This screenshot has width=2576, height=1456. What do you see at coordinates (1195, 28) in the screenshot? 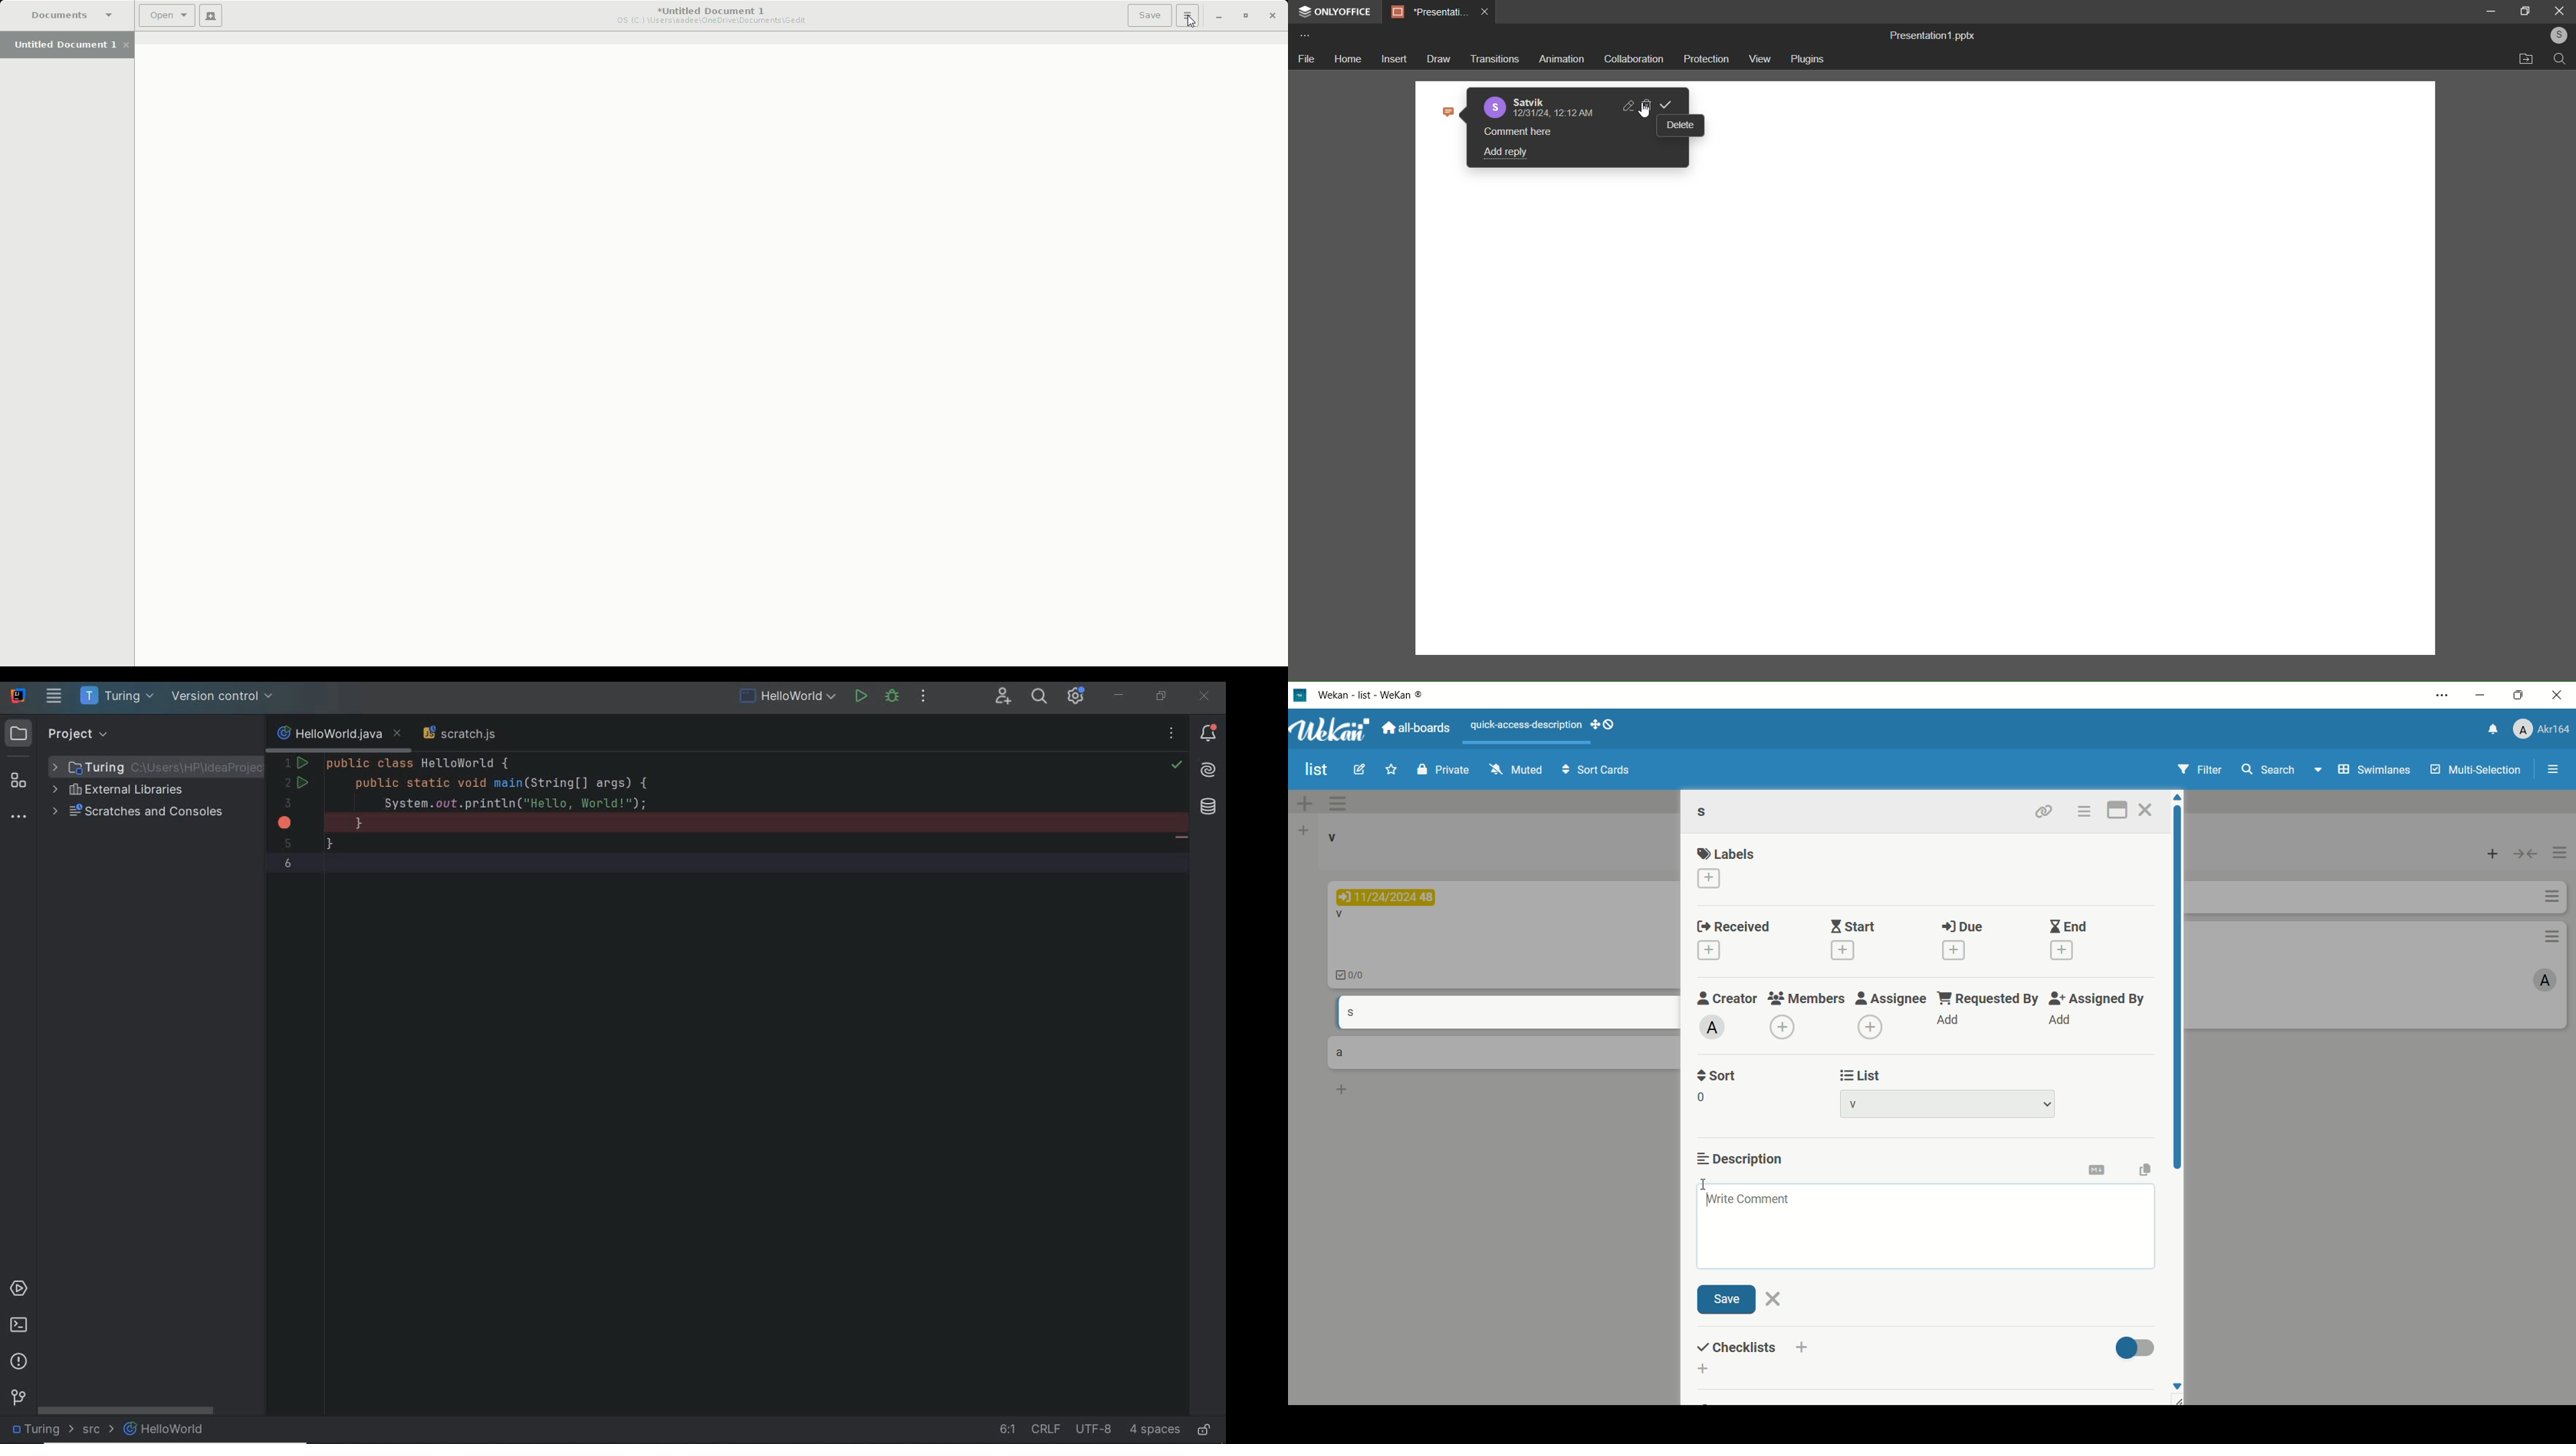
I see `cursor` at bounding box center [1195, 28].